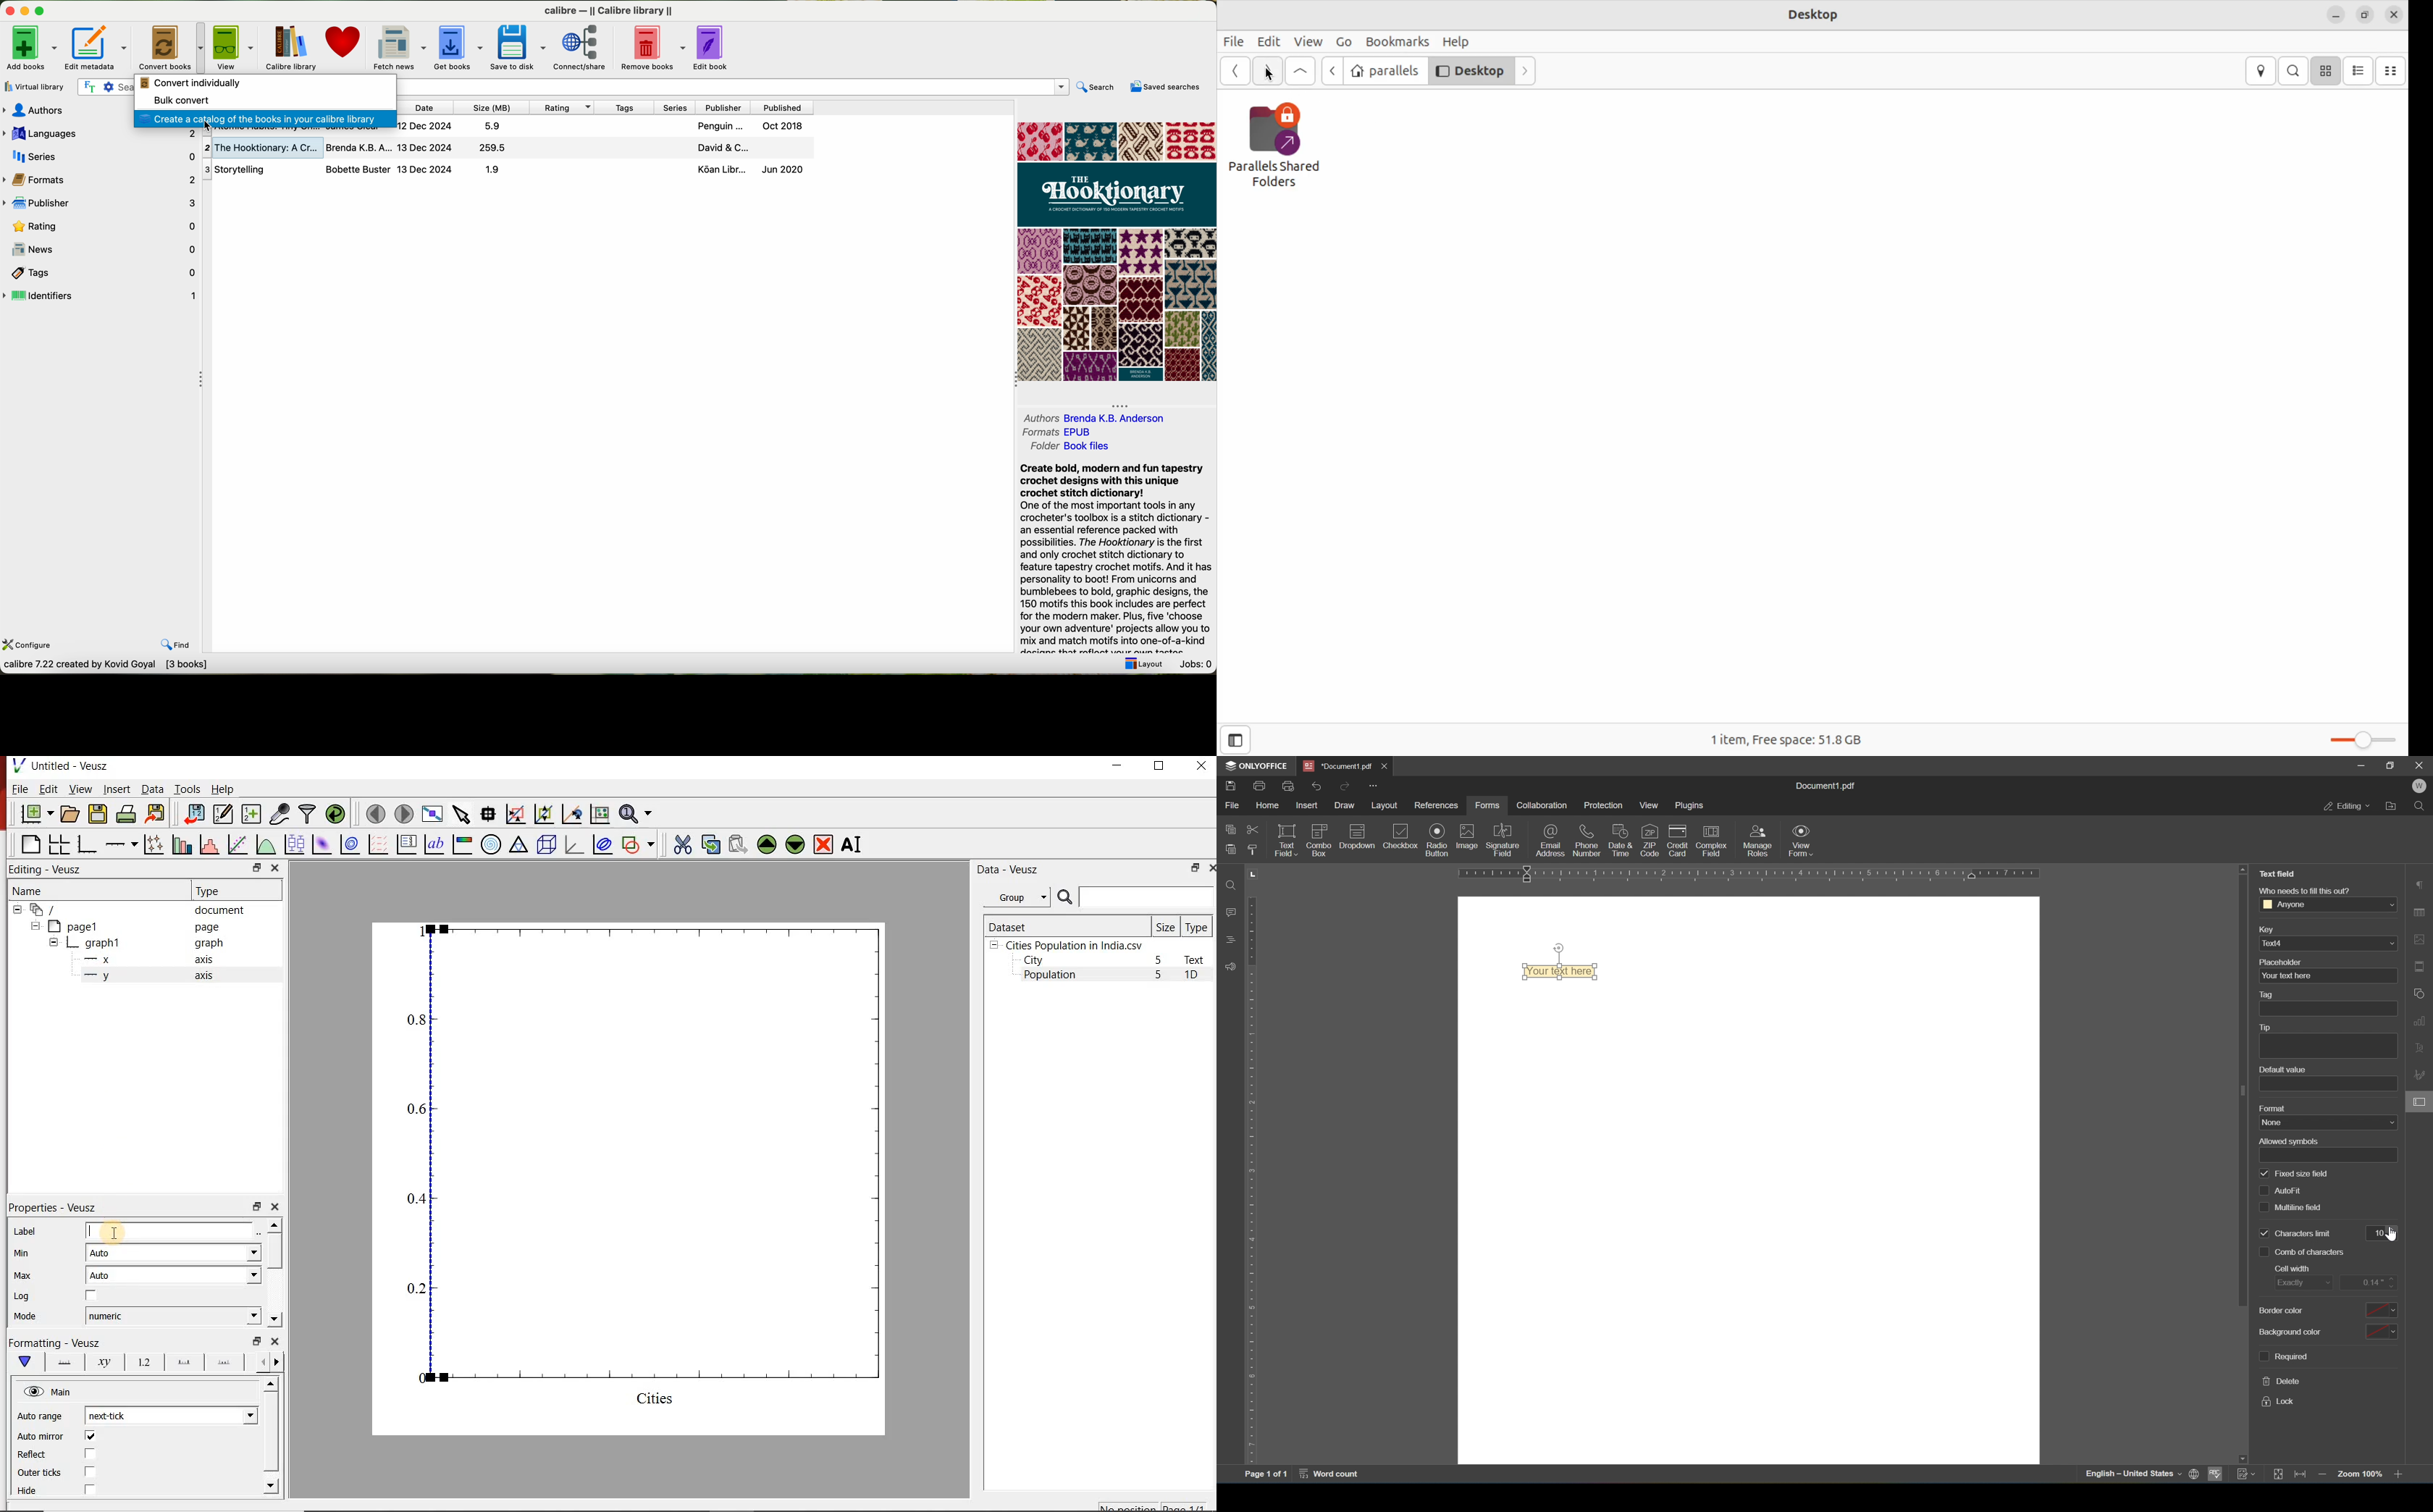 The width and height of the screenshot is (2436, 1512). I want to click on Data, so click(152, 790).